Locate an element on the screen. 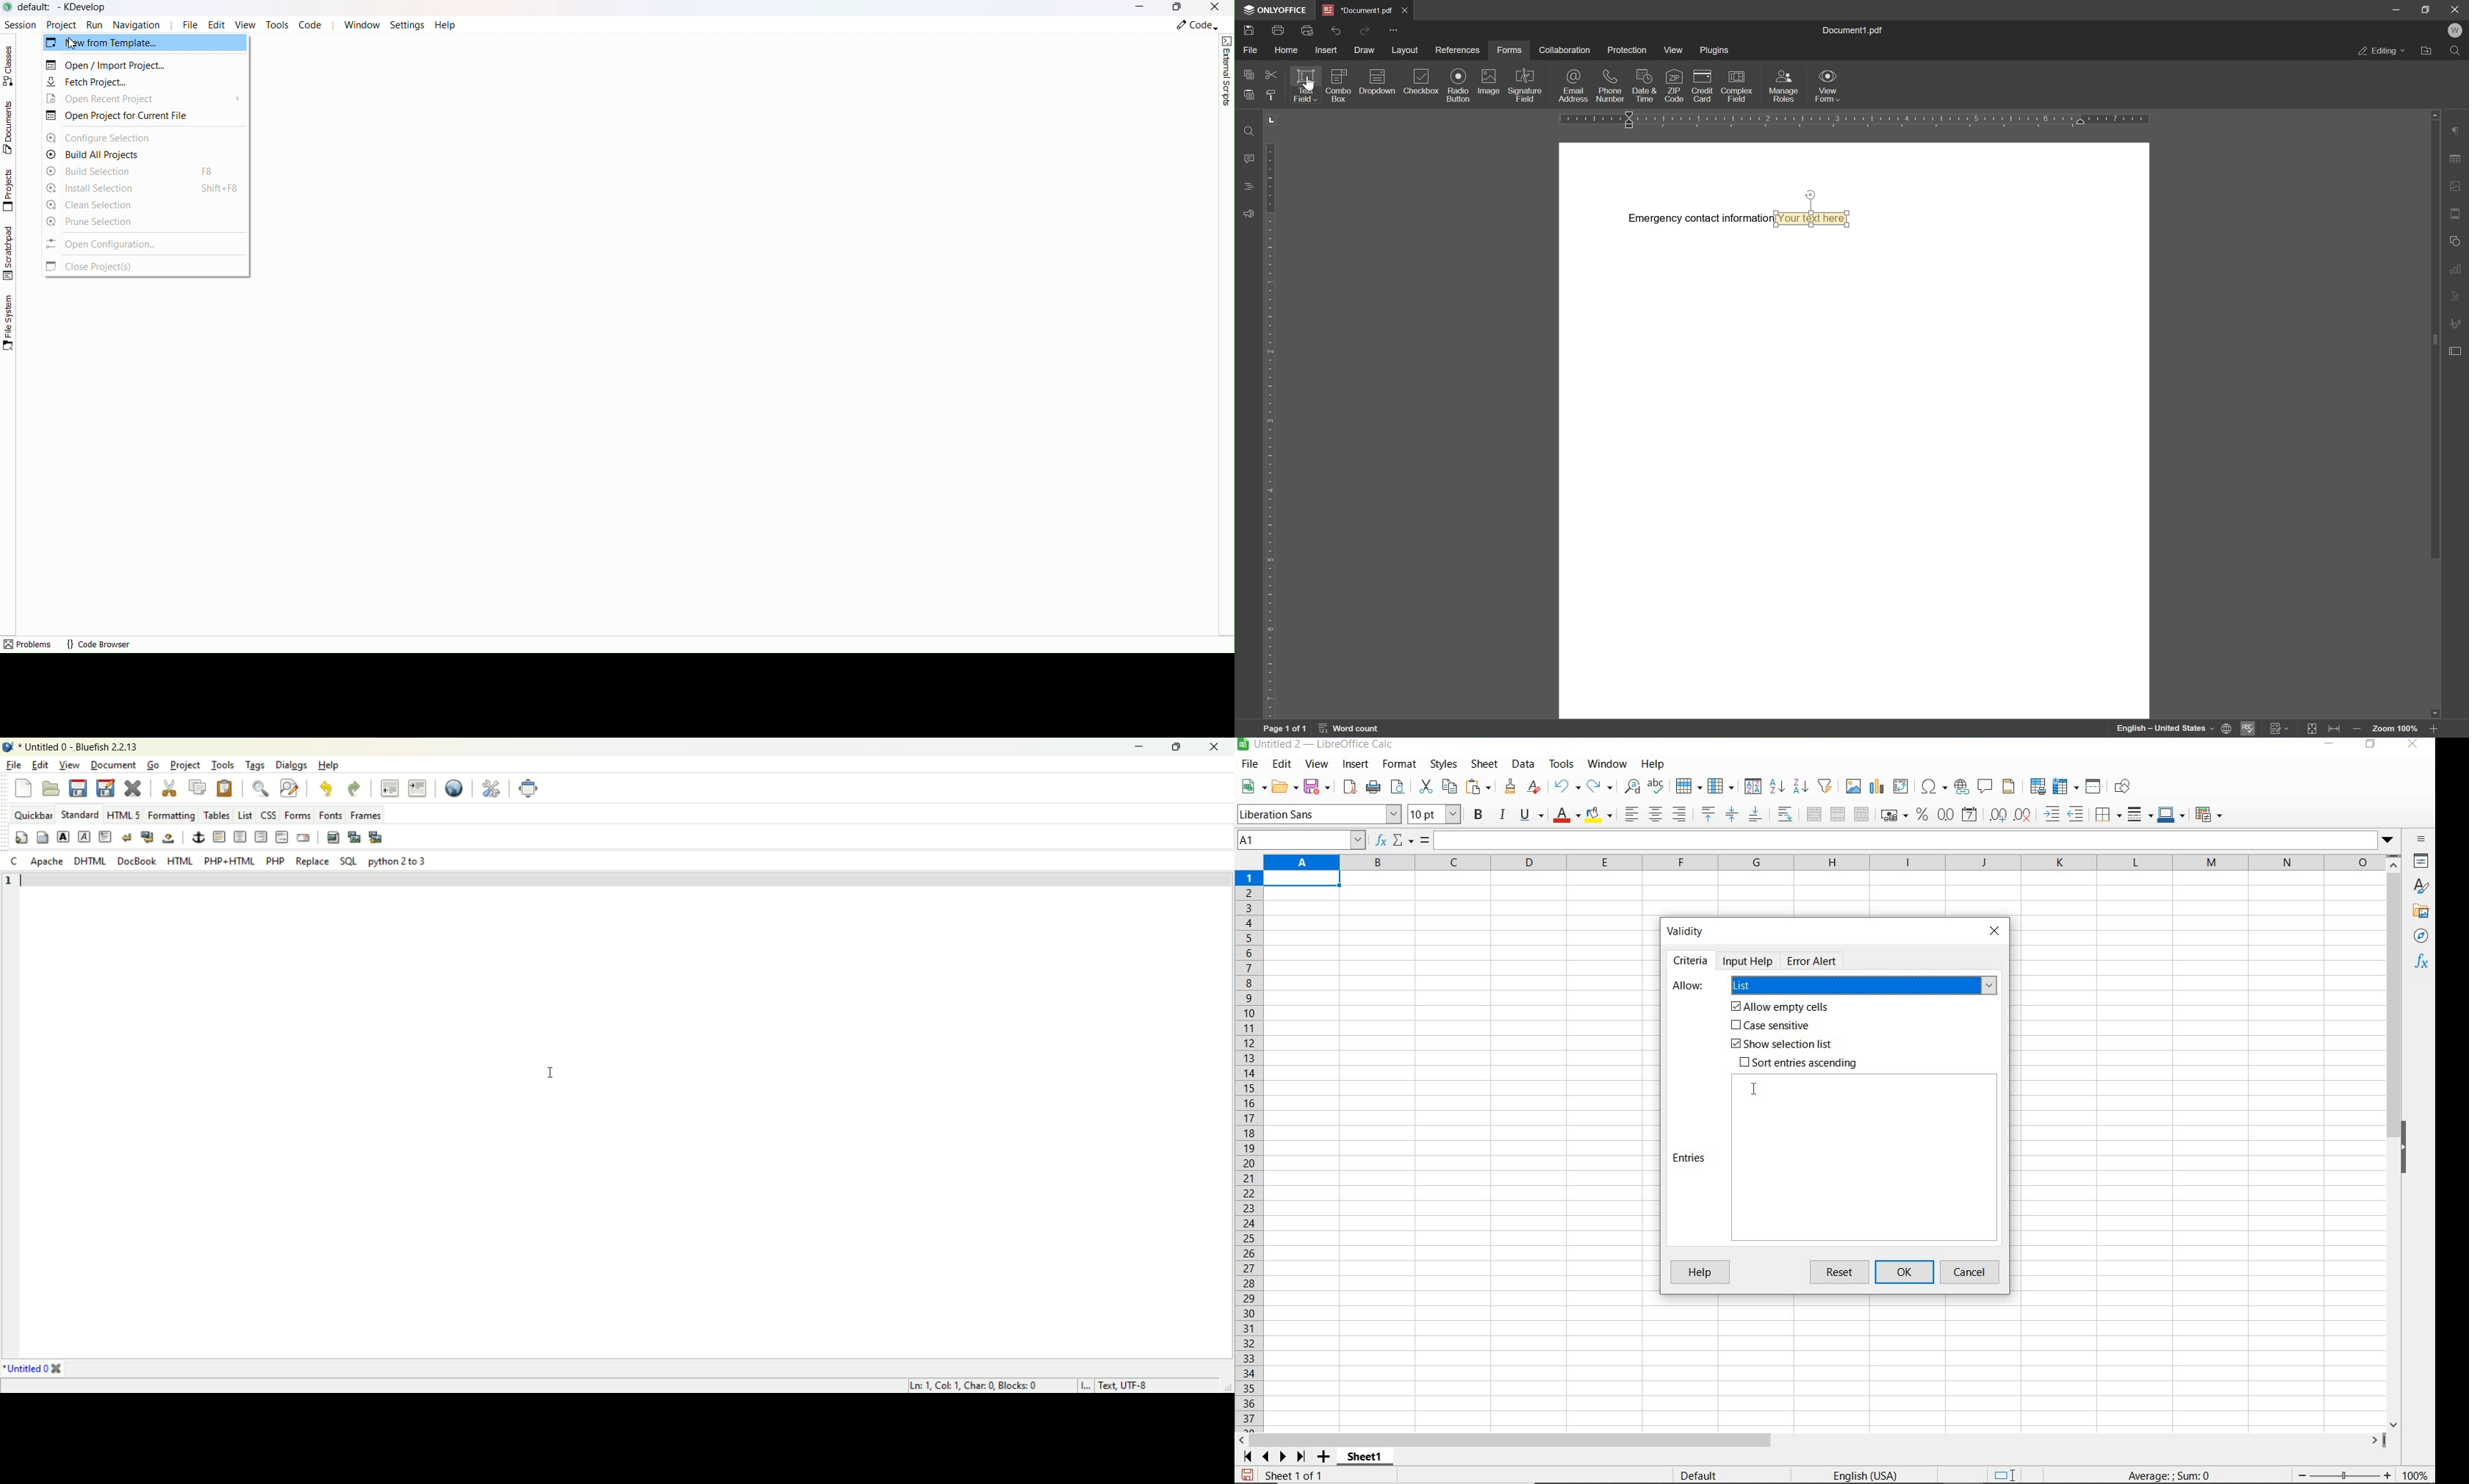  word count is located at coordinates (1350, 729).